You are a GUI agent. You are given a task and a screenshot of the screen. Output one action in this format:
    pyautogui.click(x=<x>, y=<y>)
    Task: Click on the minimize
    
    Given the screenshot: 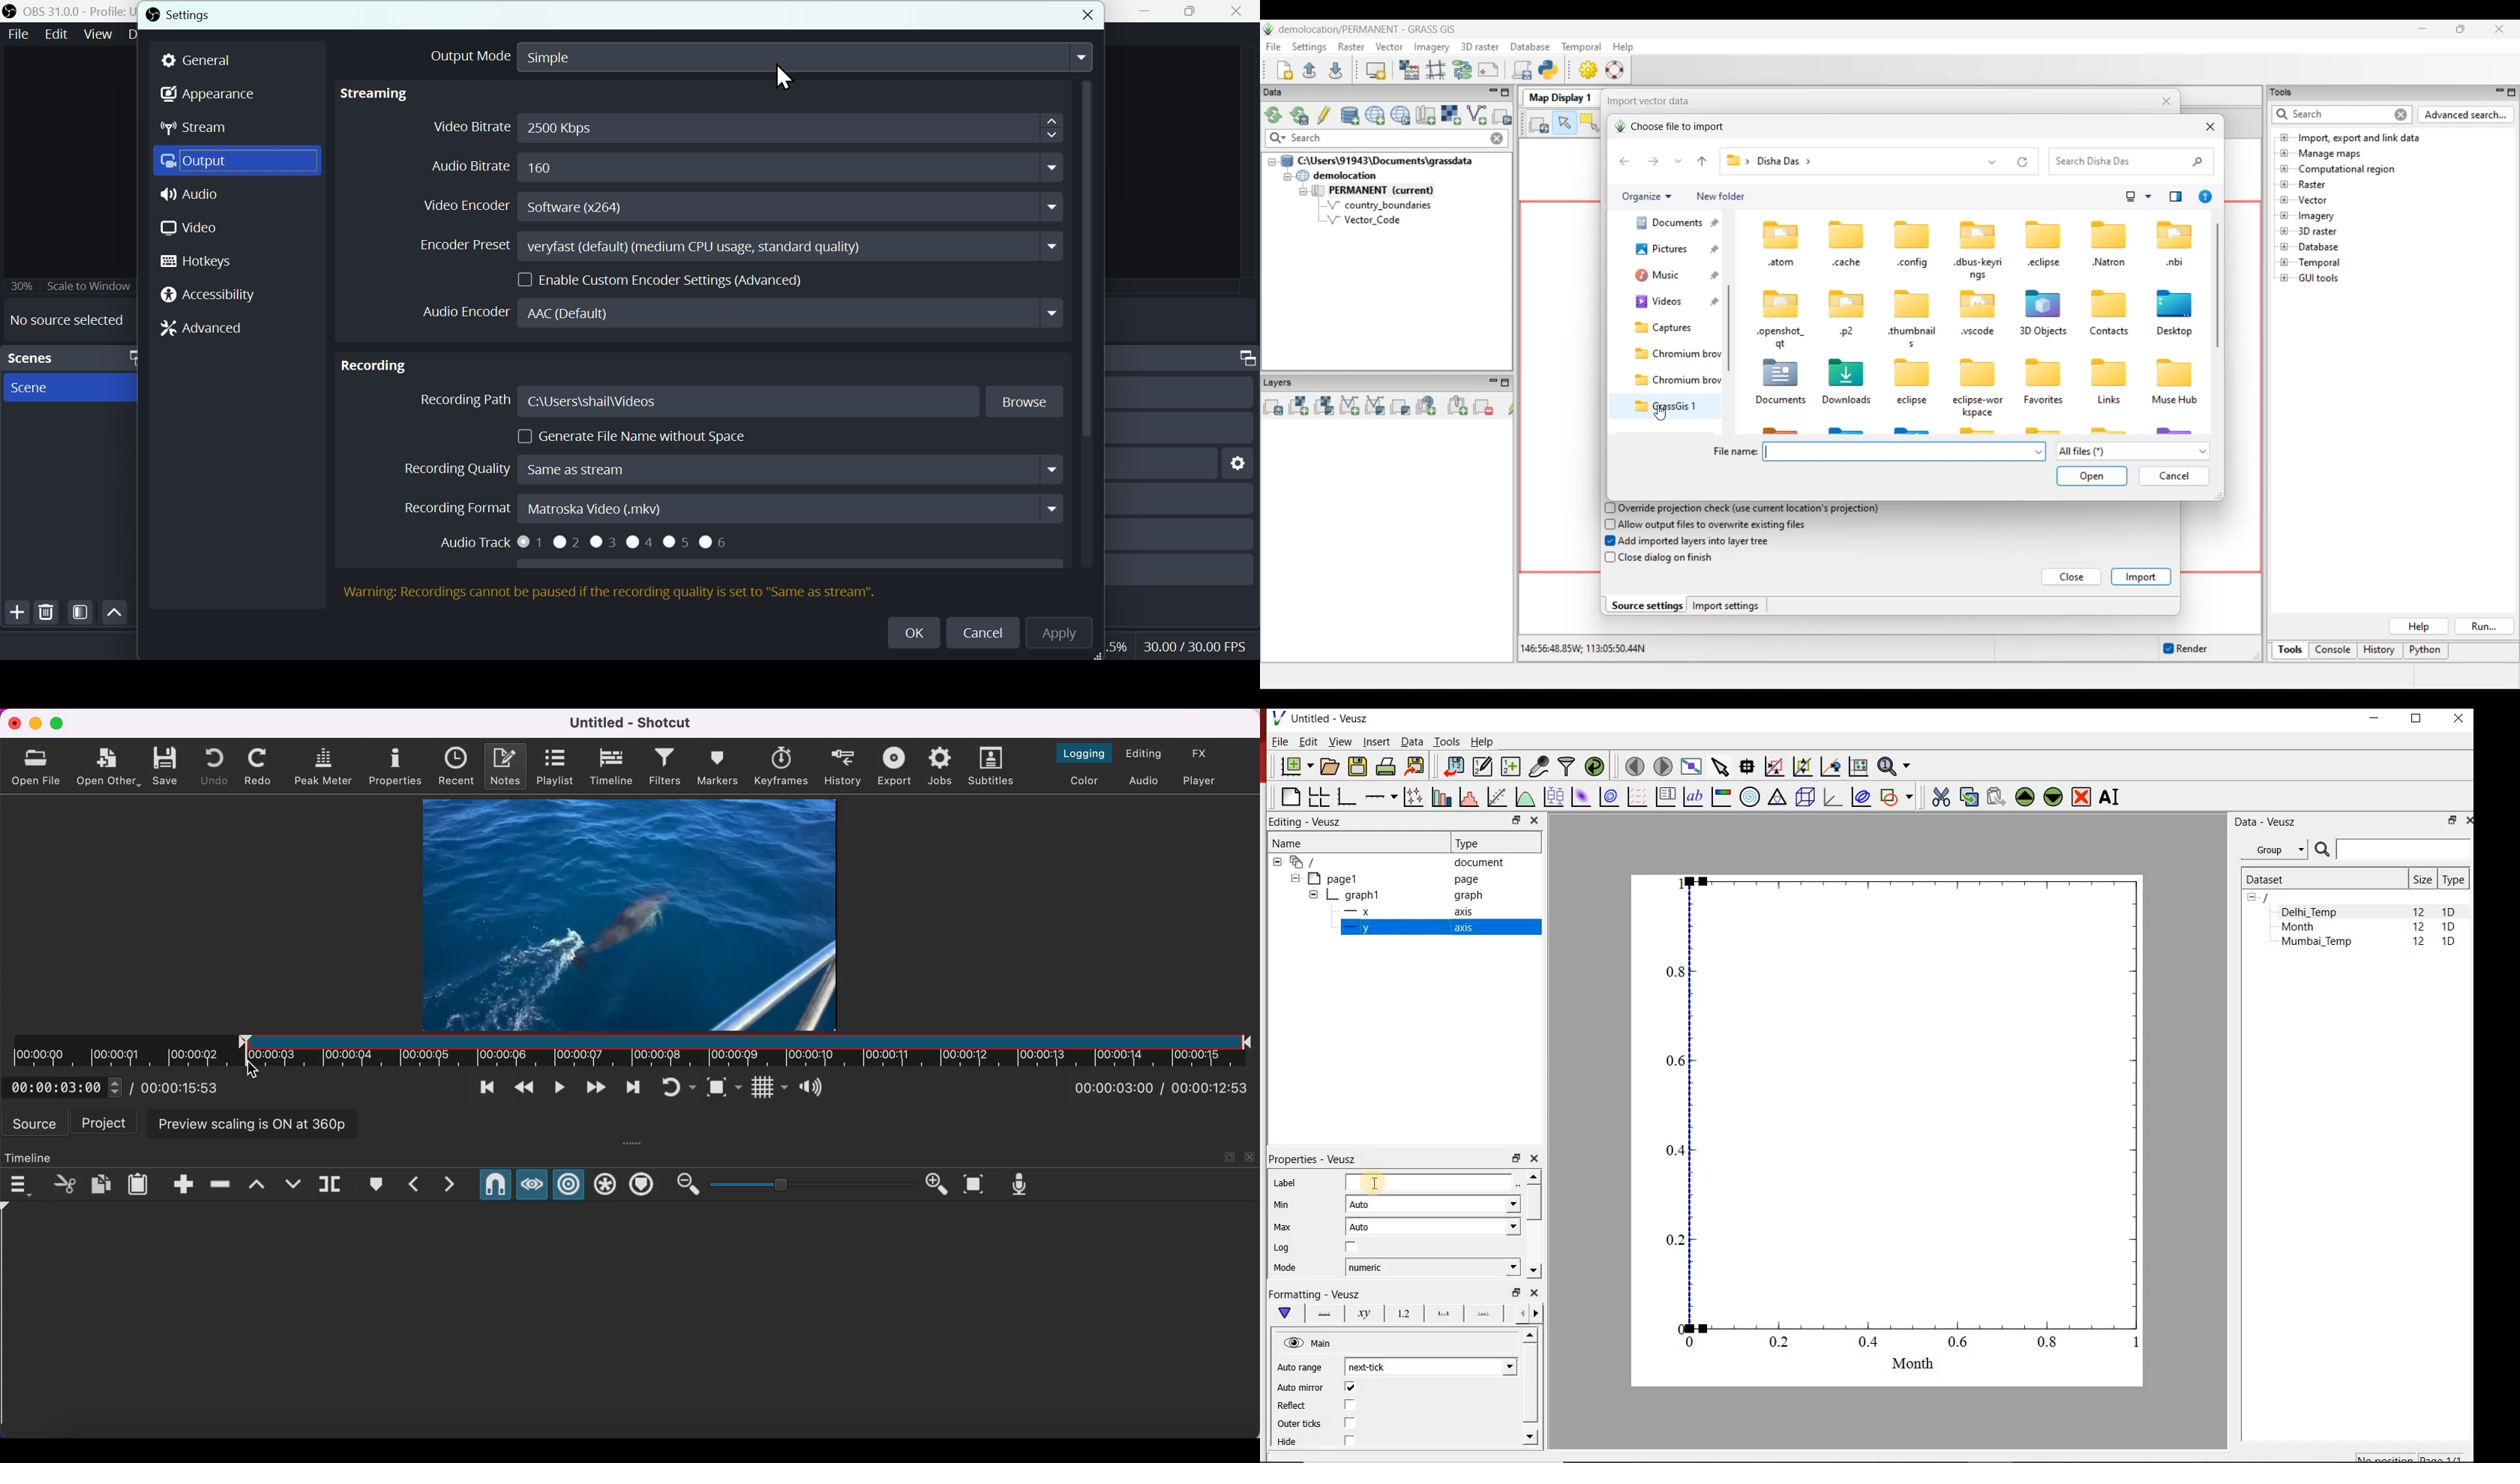 What is the action you would take?
    pyautogui.click(x=36, y=724)
    